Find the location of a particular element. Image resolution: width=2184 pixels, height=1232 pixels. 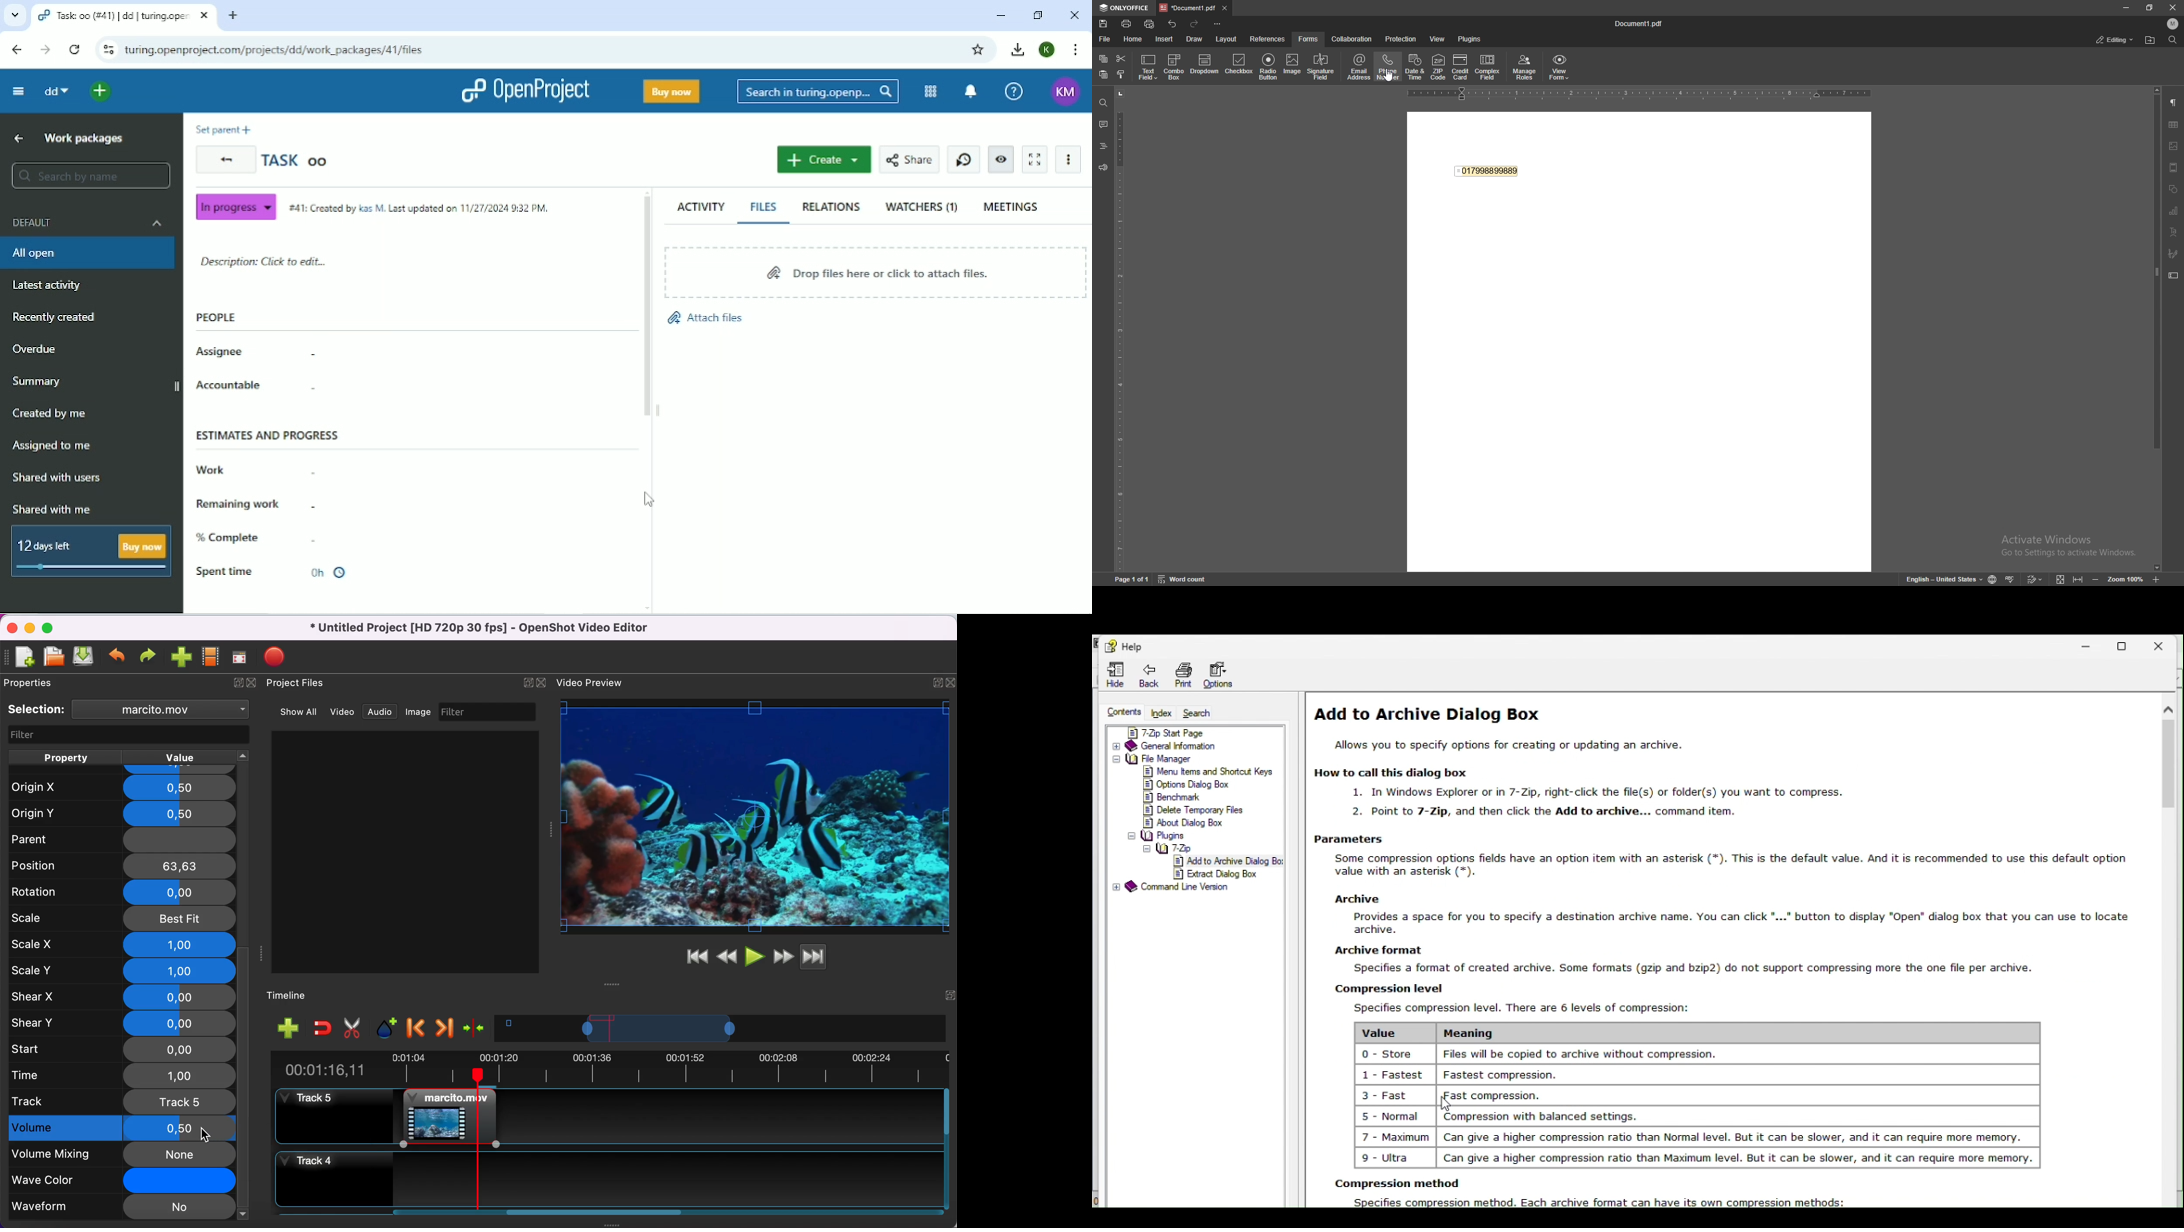

vertical field is located at coordinates (1119, 329).